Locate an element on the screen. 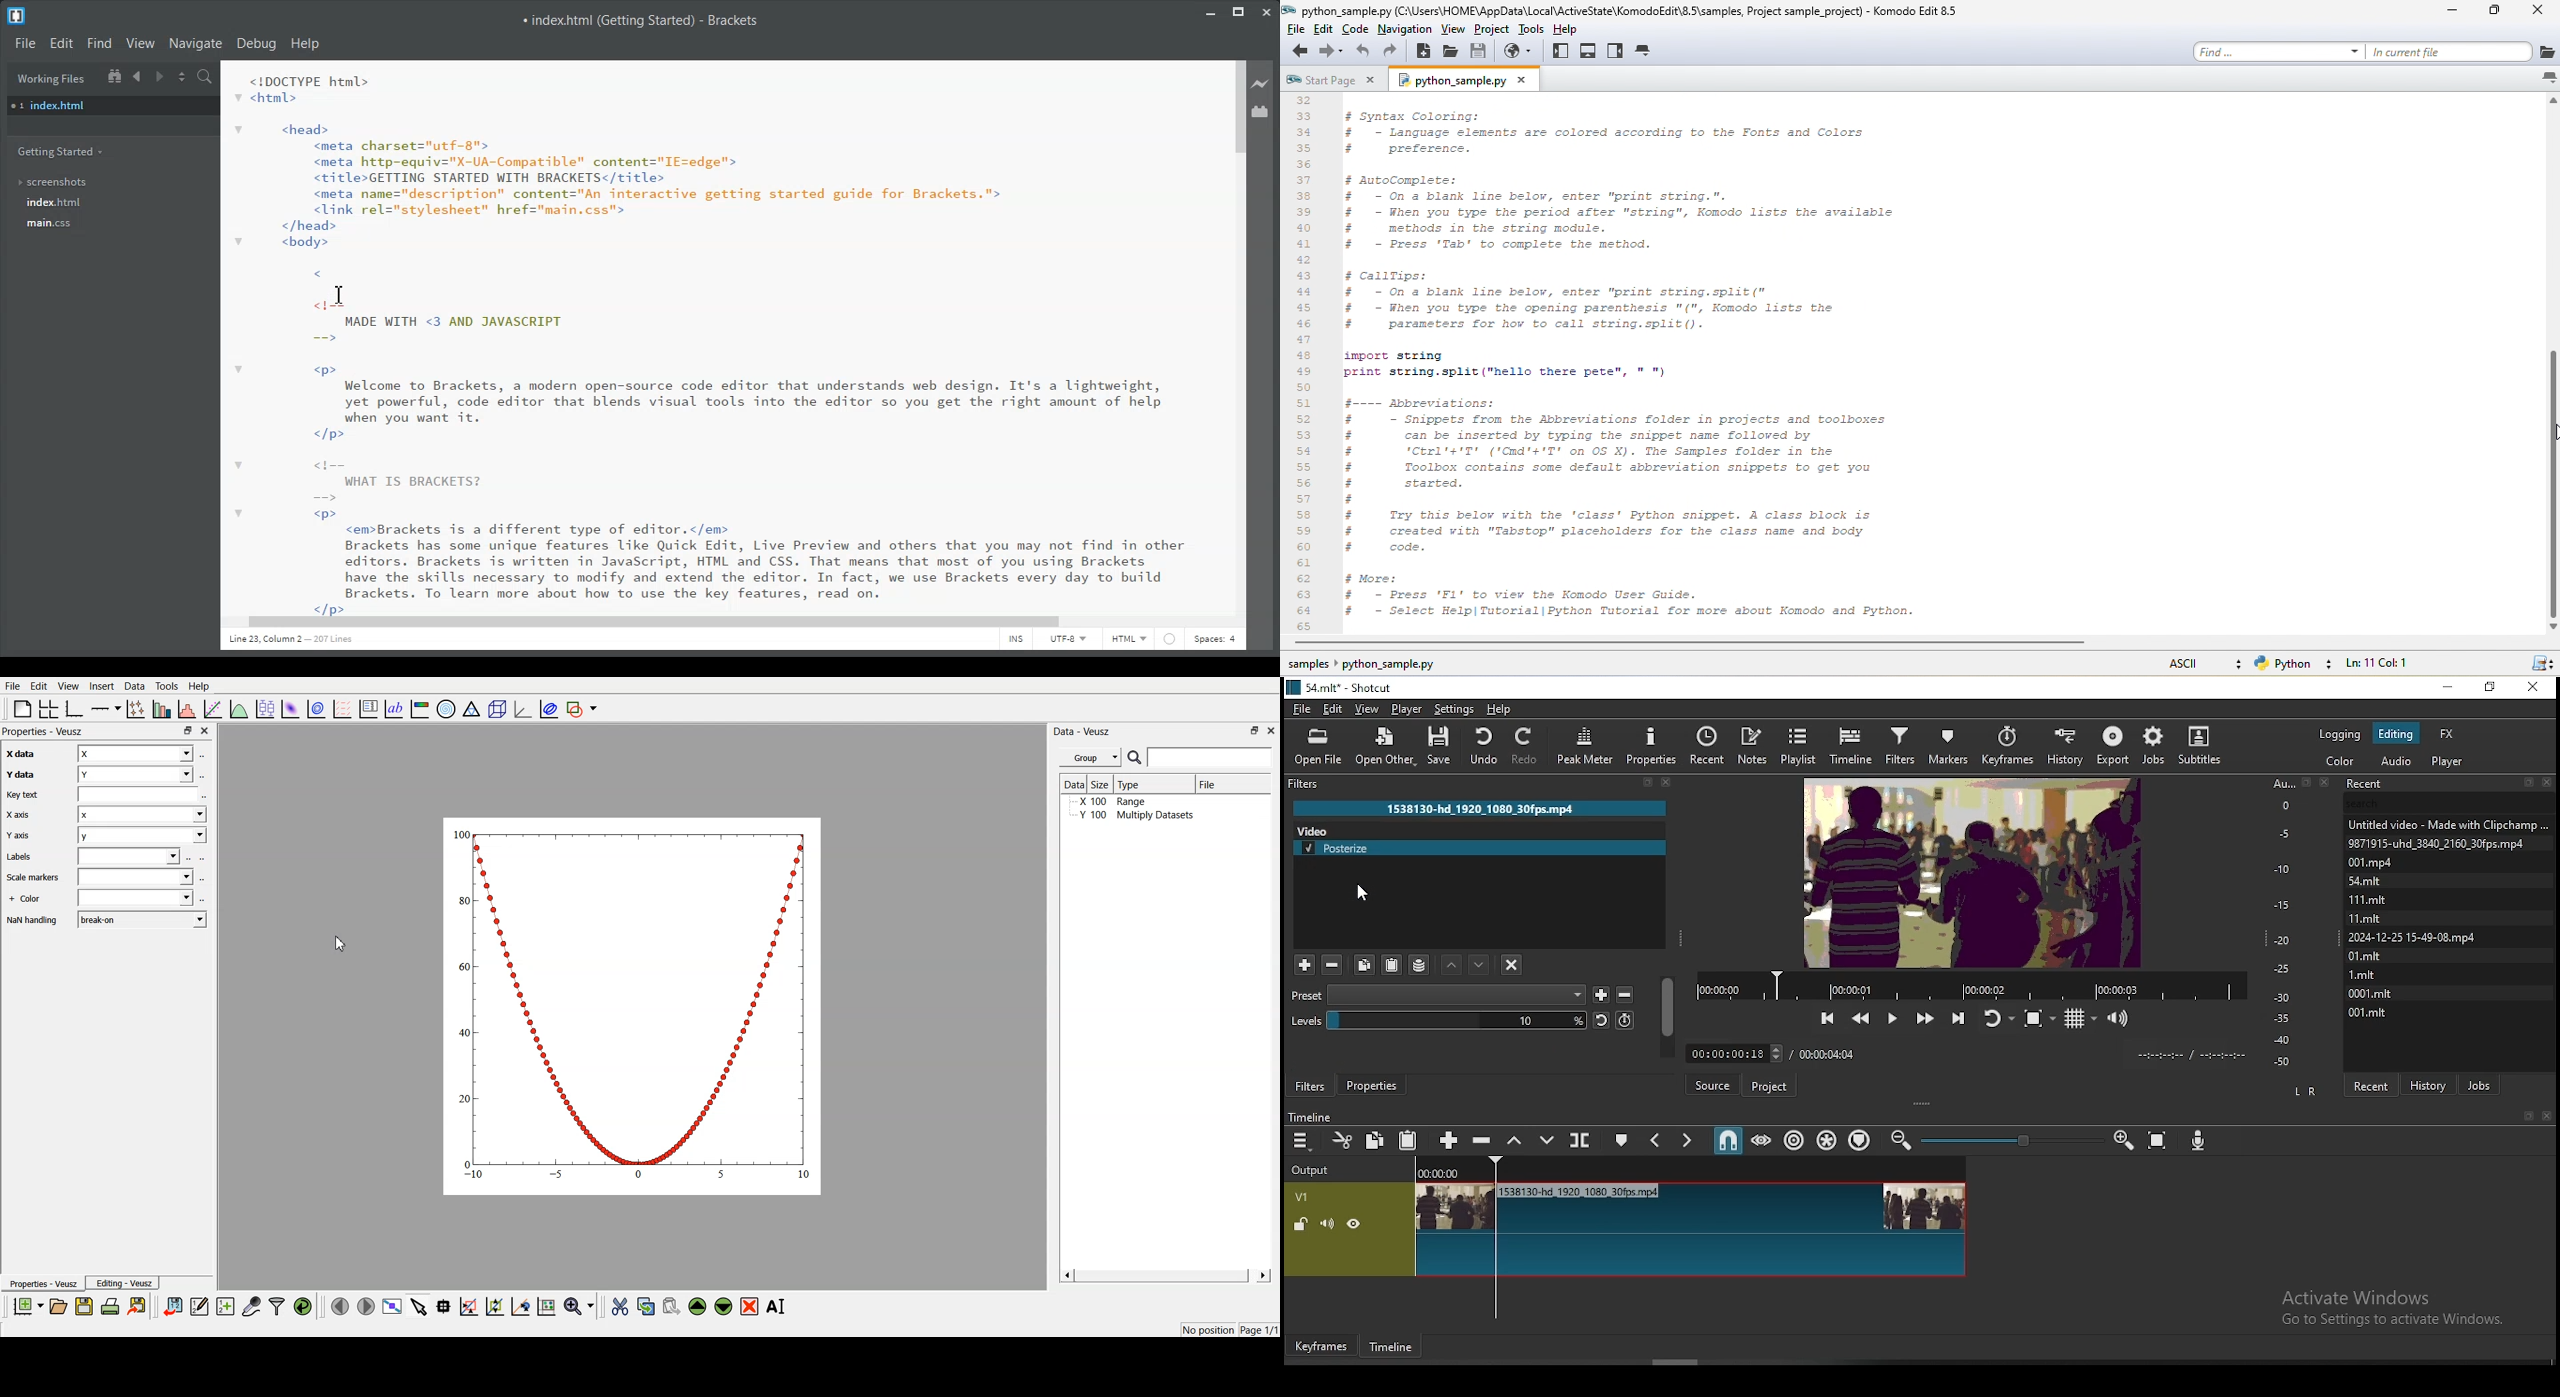  Labels. field is located at coordinates (128, 856).